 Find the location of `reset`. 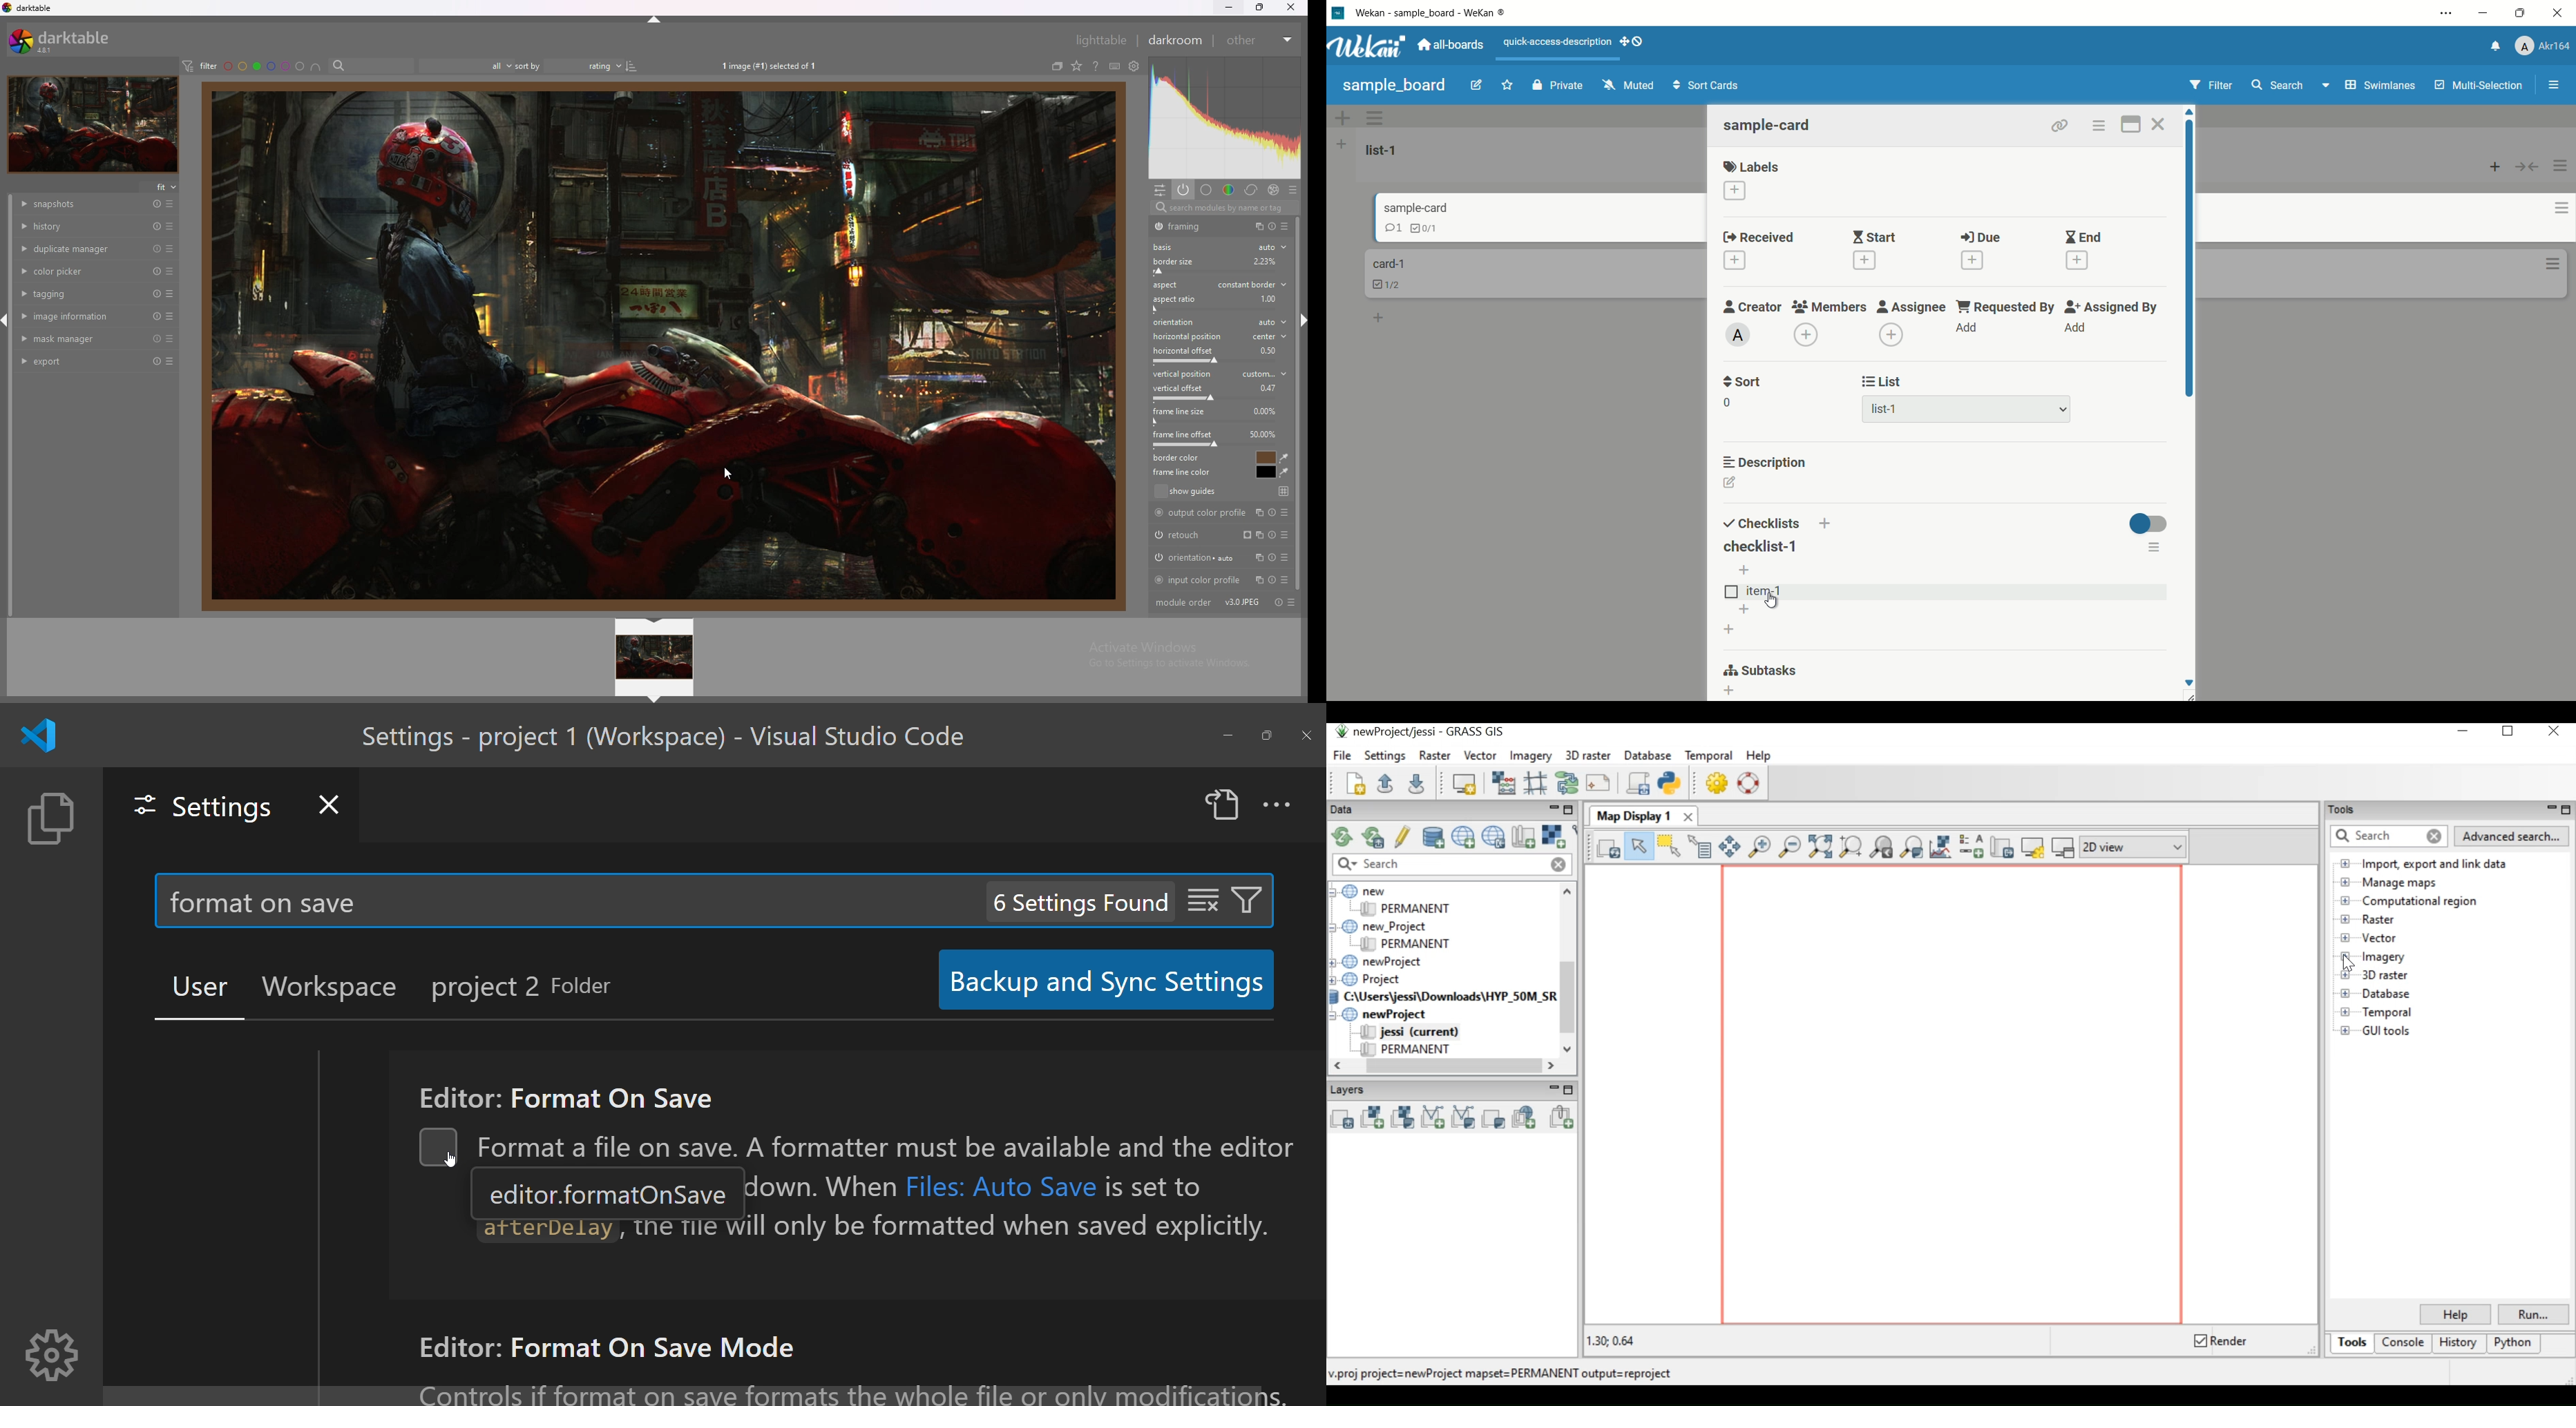

reset is located at coordinates (157, 249).